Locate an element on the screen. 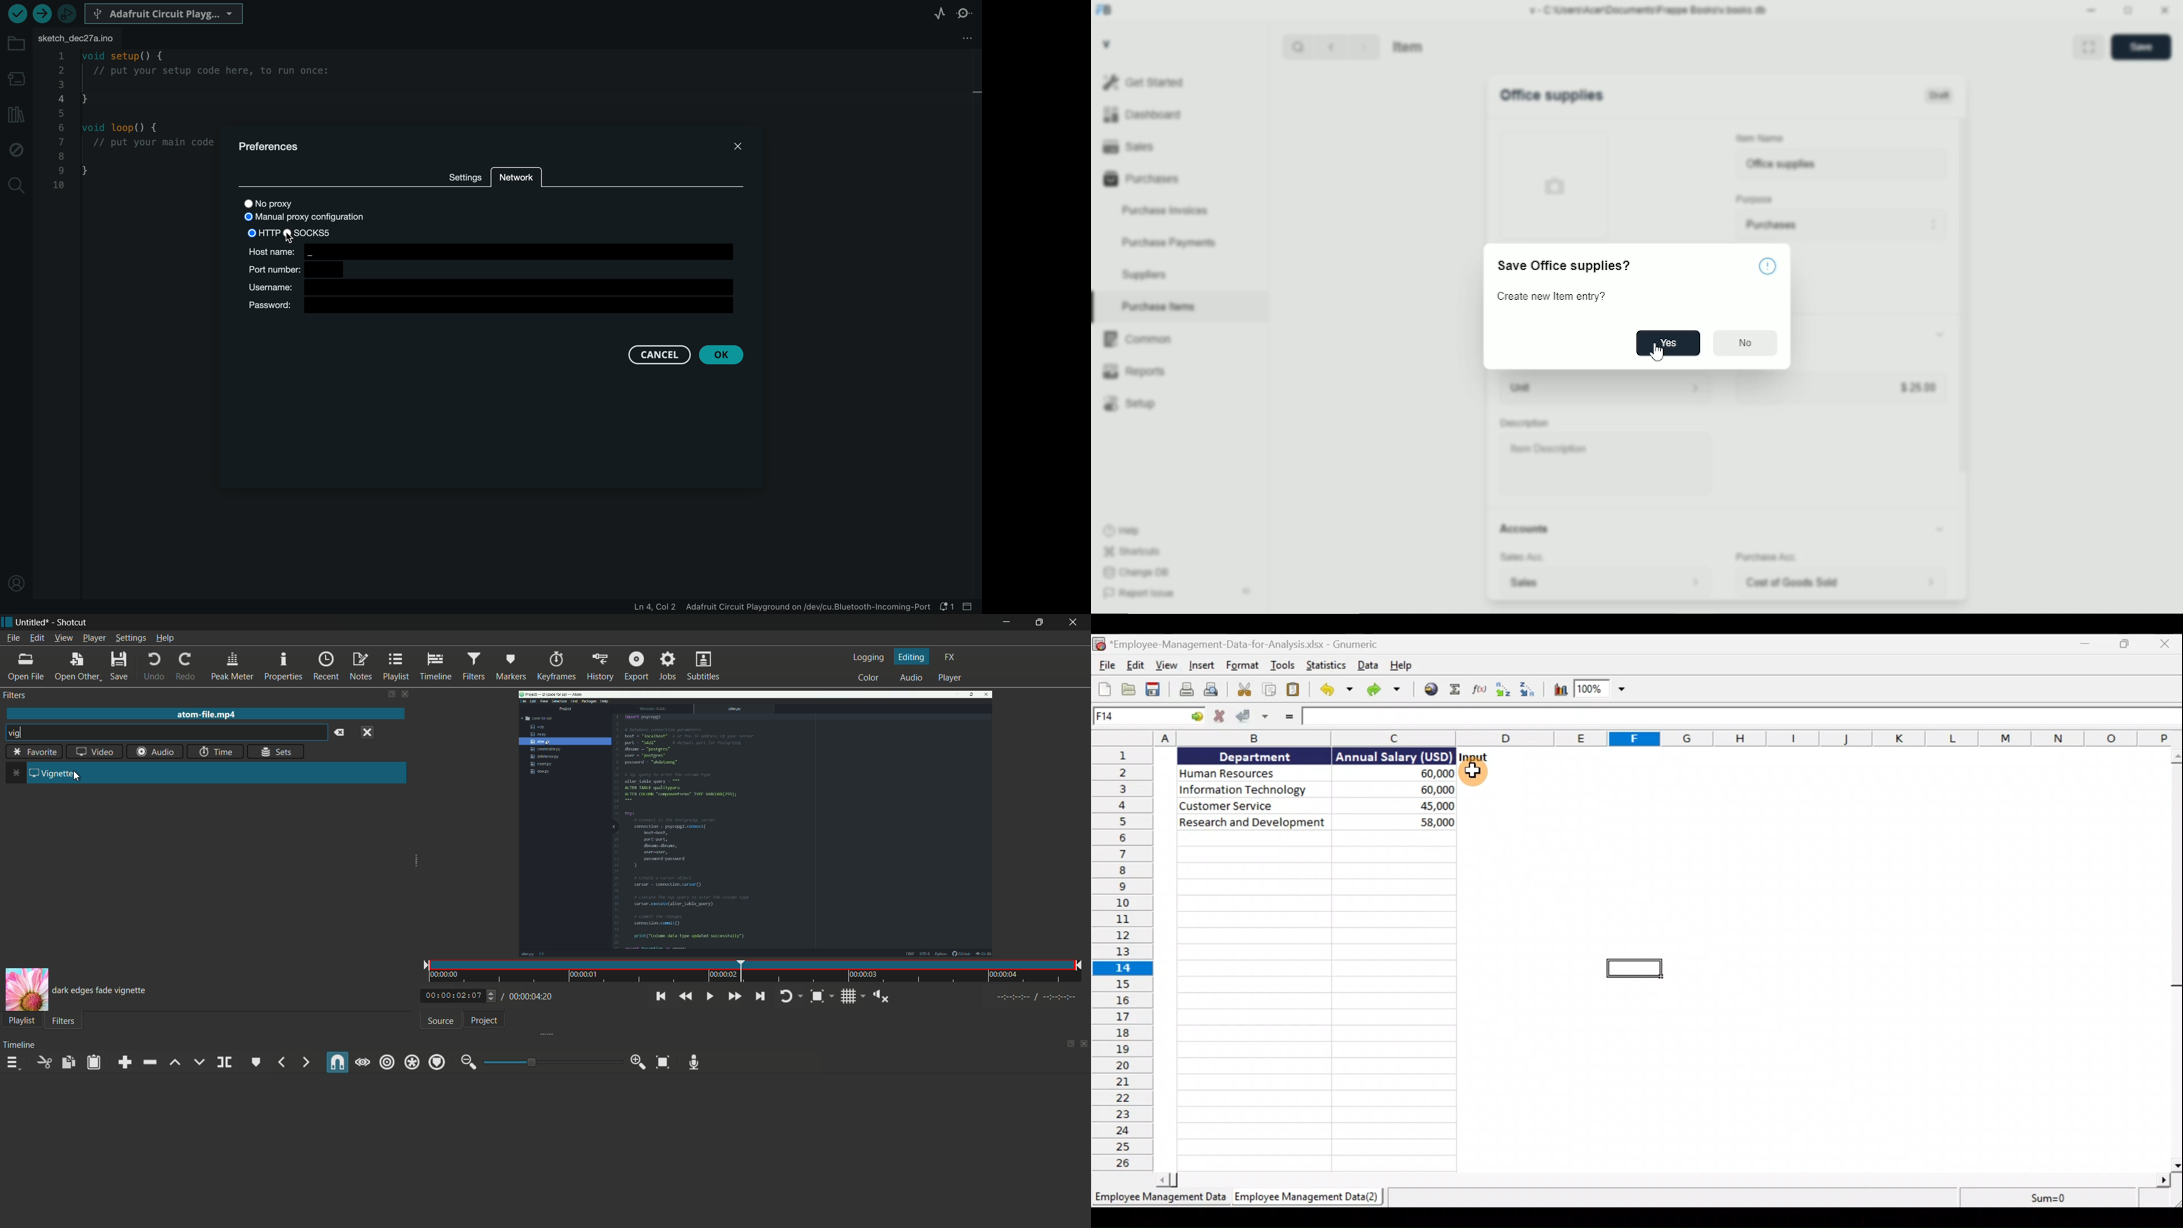 This screenshot has width=2184, height=1232. common is located at coordinates (1138, 339).